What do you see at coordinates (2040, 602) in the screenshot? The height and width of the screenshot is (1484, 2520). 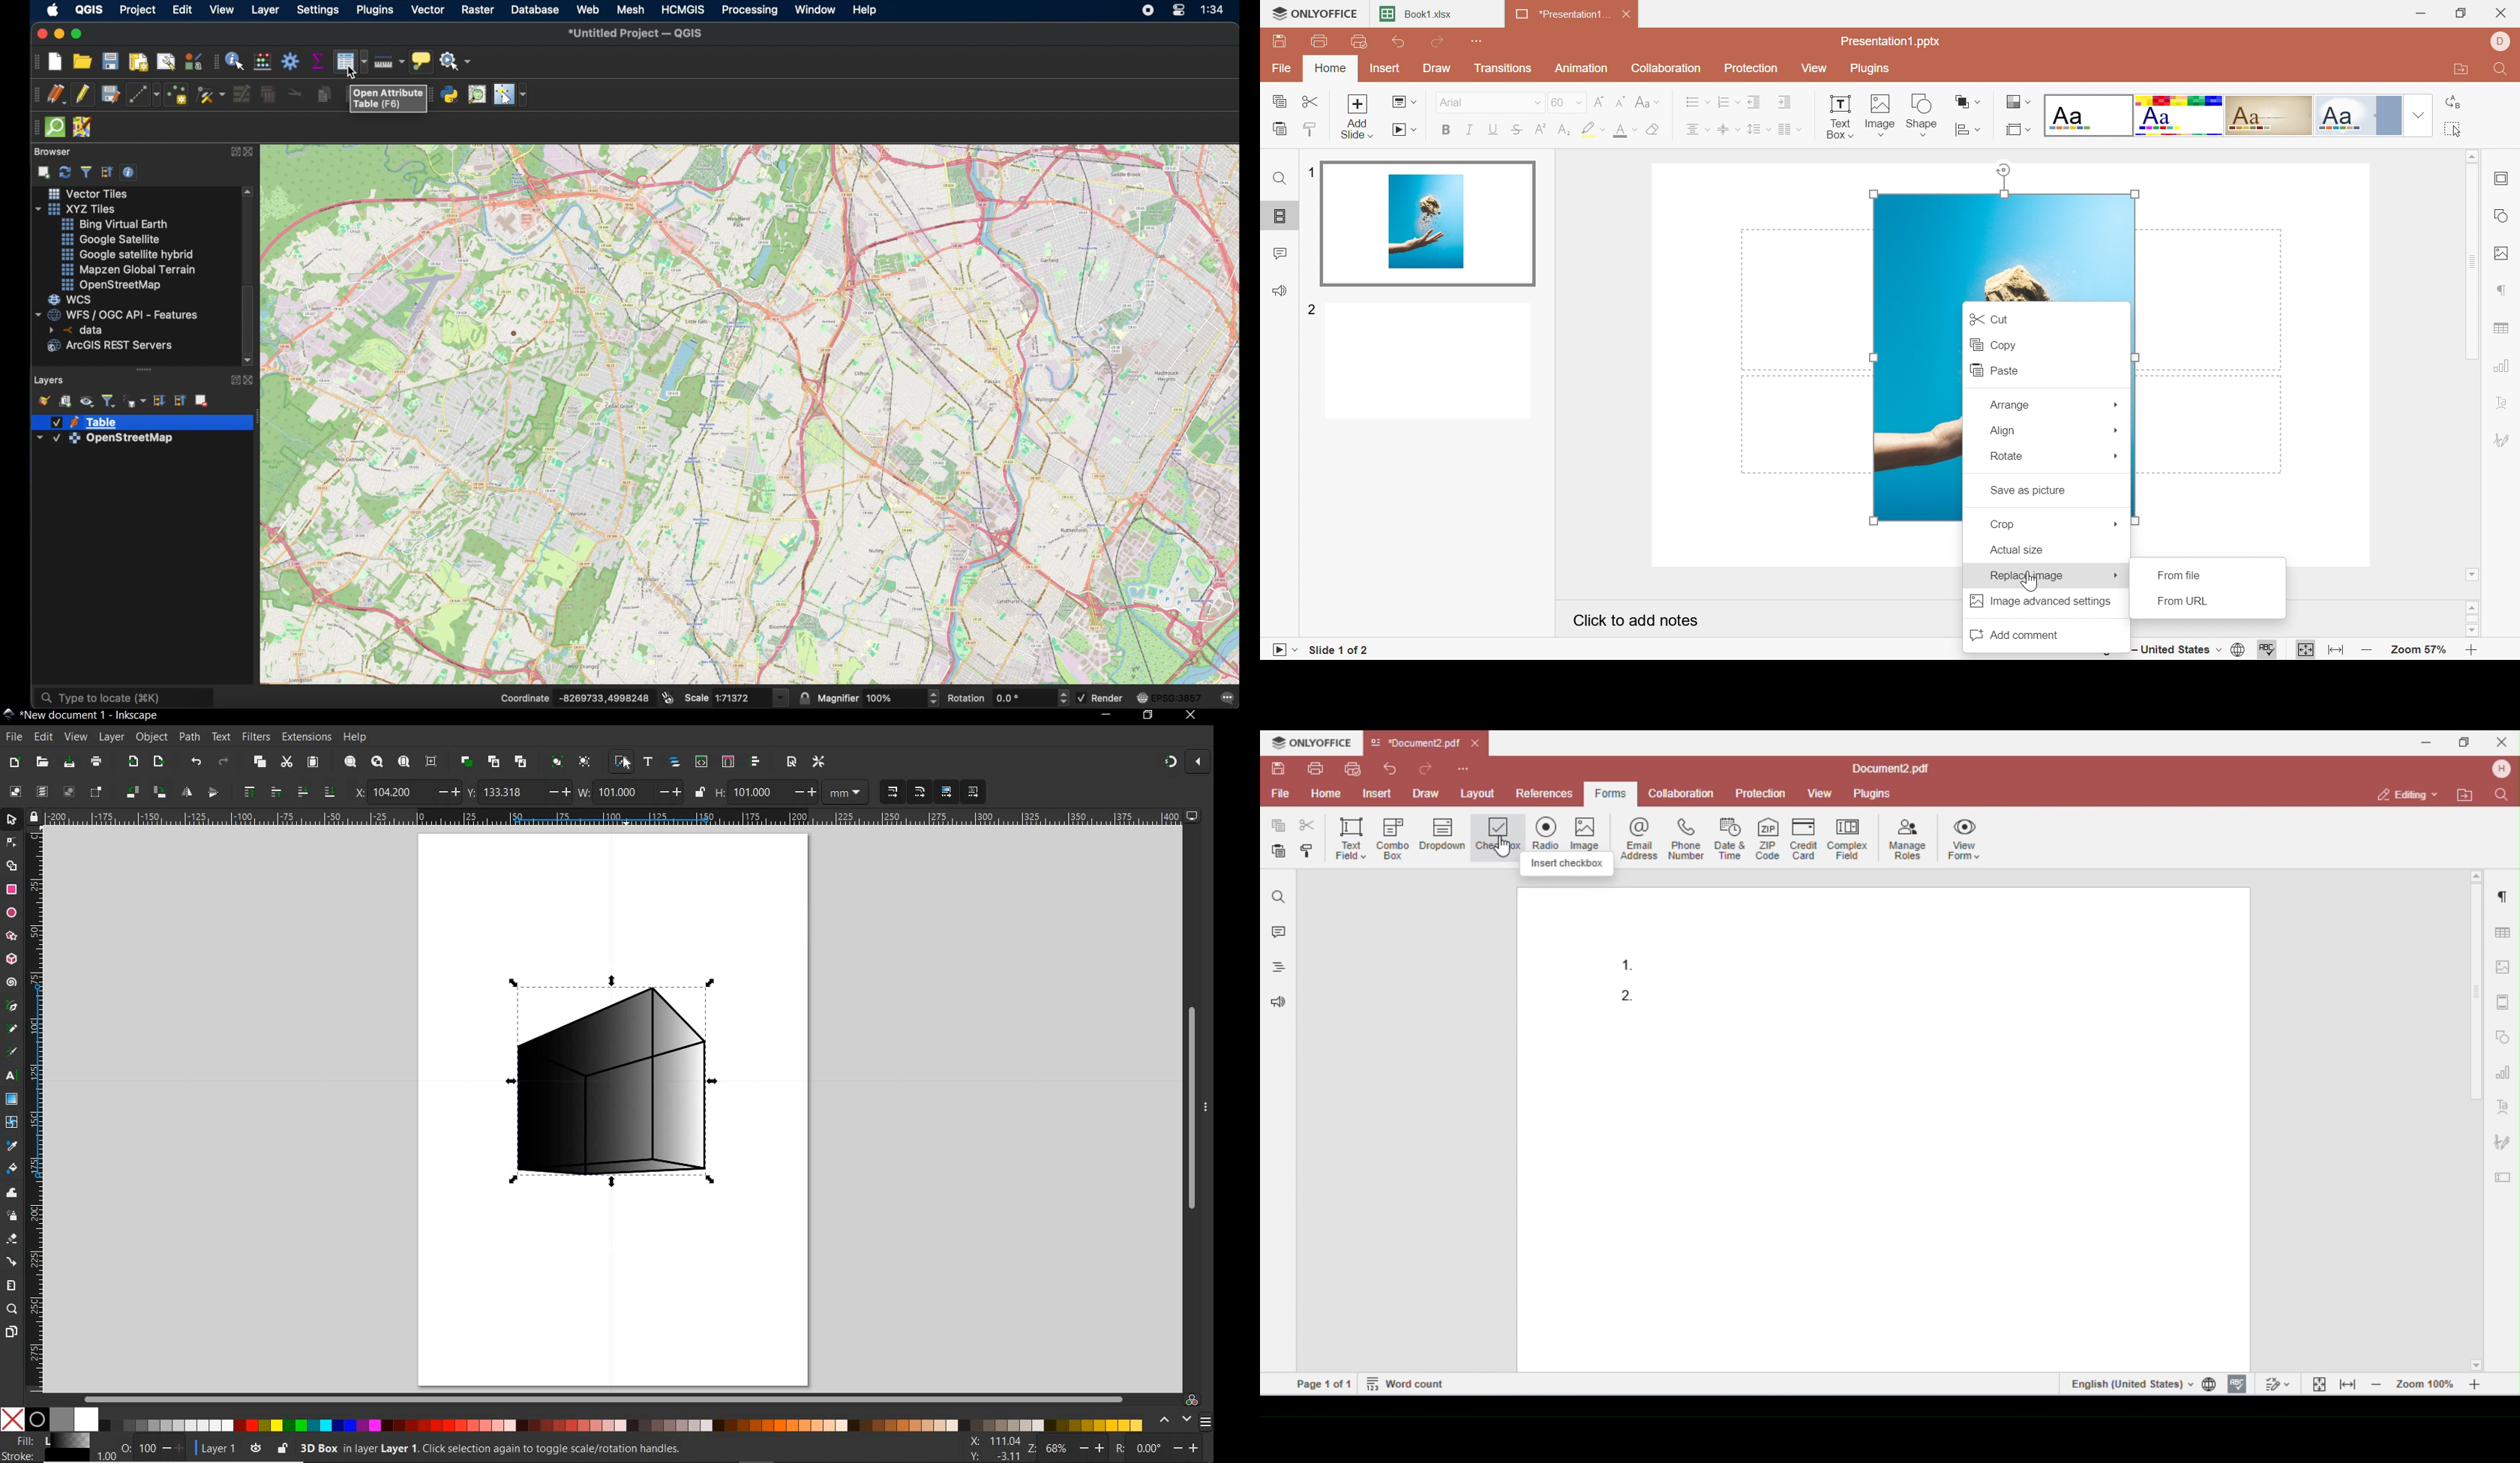 I see `Image advanced settings` at bounding box center [2040, 602].